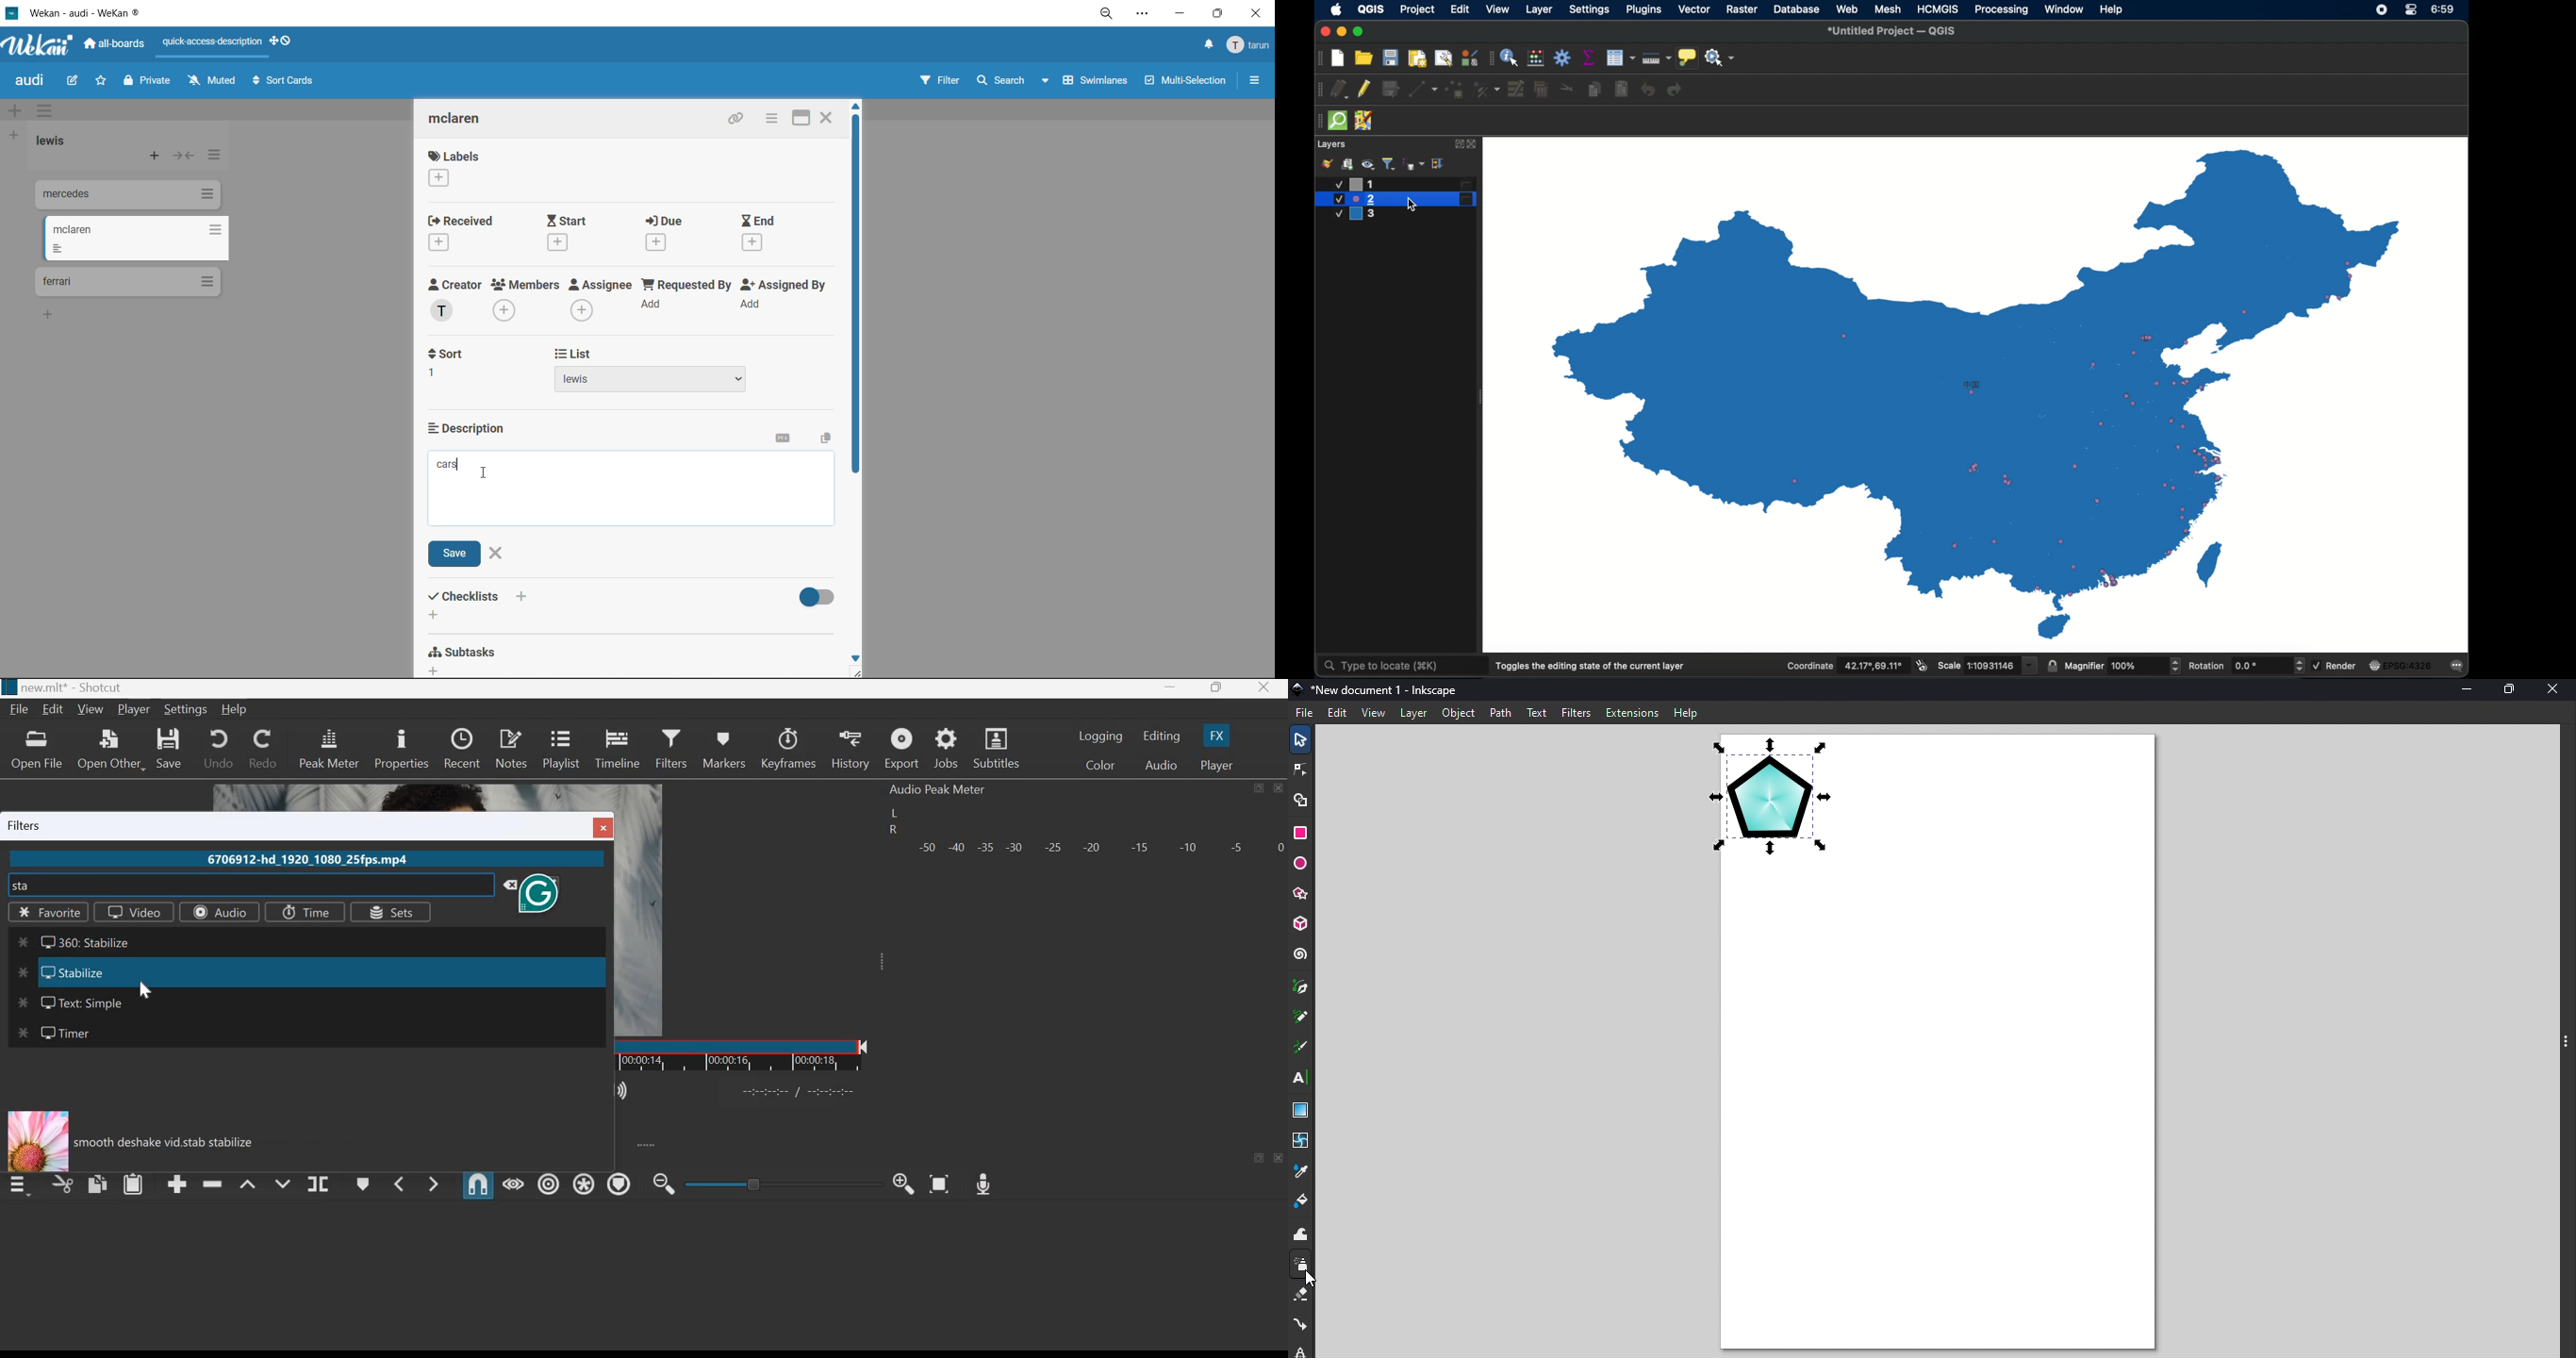 Image resolution: width=2576 pixels, height=1372 pixels. What do you see at coordinates (457, 554) in the screenshot?
I see `save` at bounding box center [457, 554].